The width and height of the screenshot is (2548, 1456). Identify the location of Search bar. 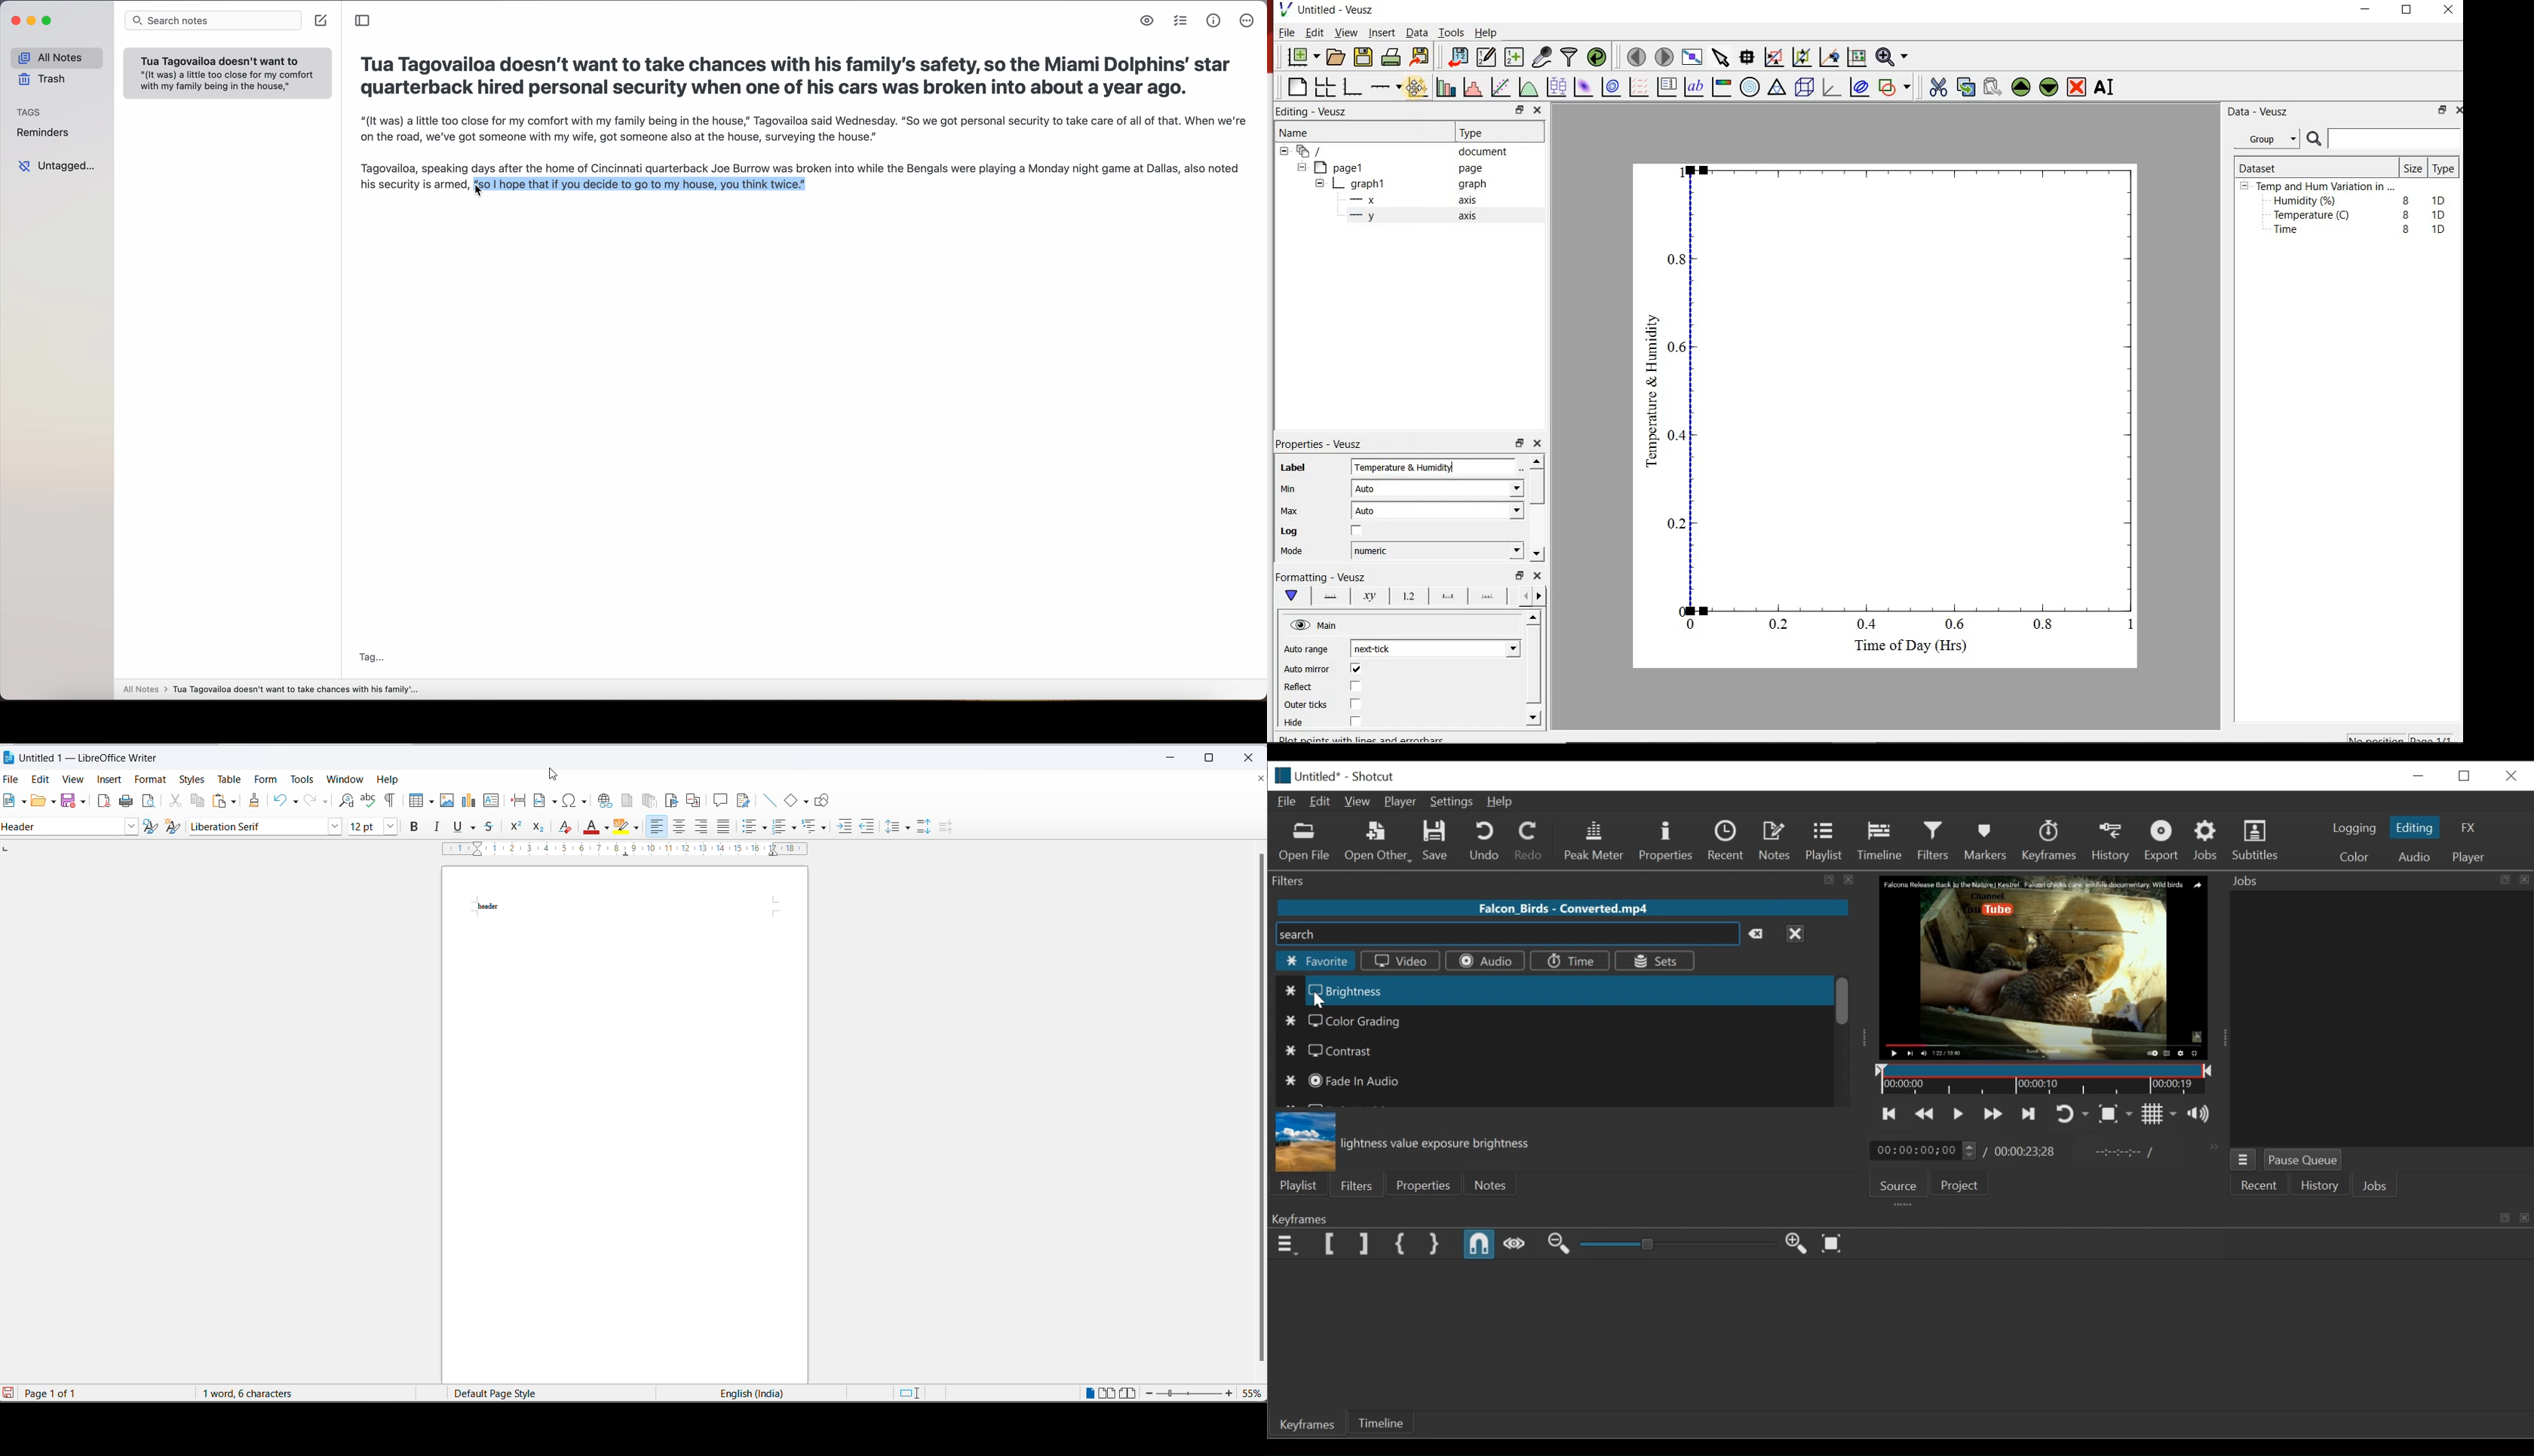
(2384, 139).